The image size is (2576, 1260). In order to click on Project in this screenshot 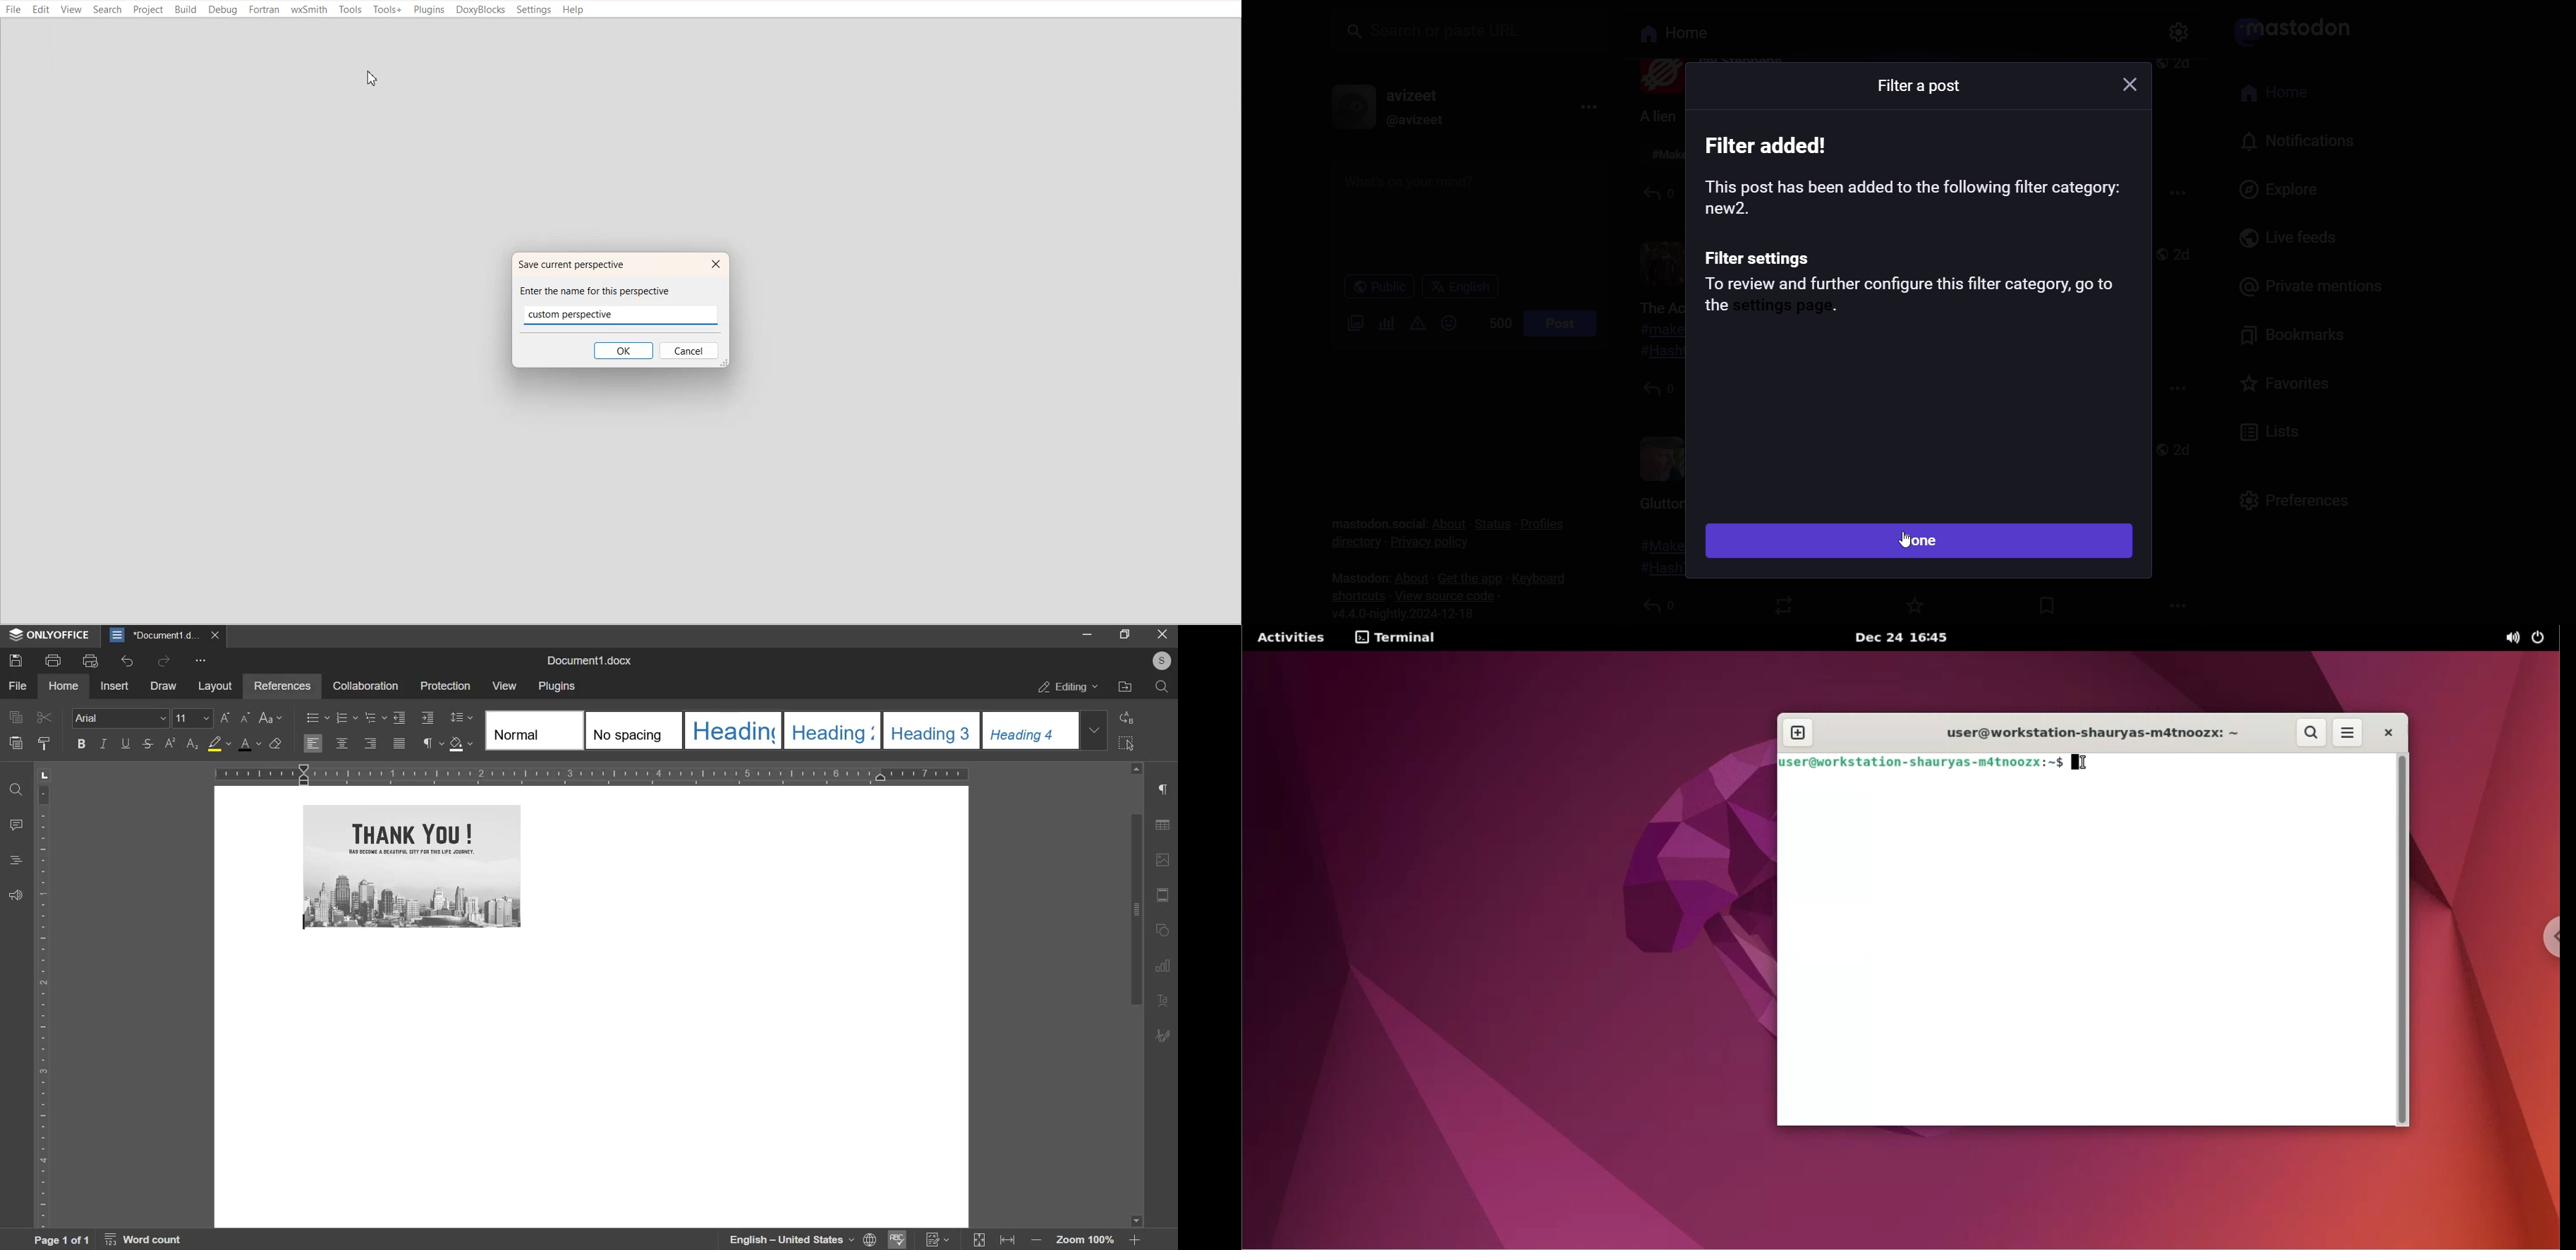, I will do `click(149, 10)`.